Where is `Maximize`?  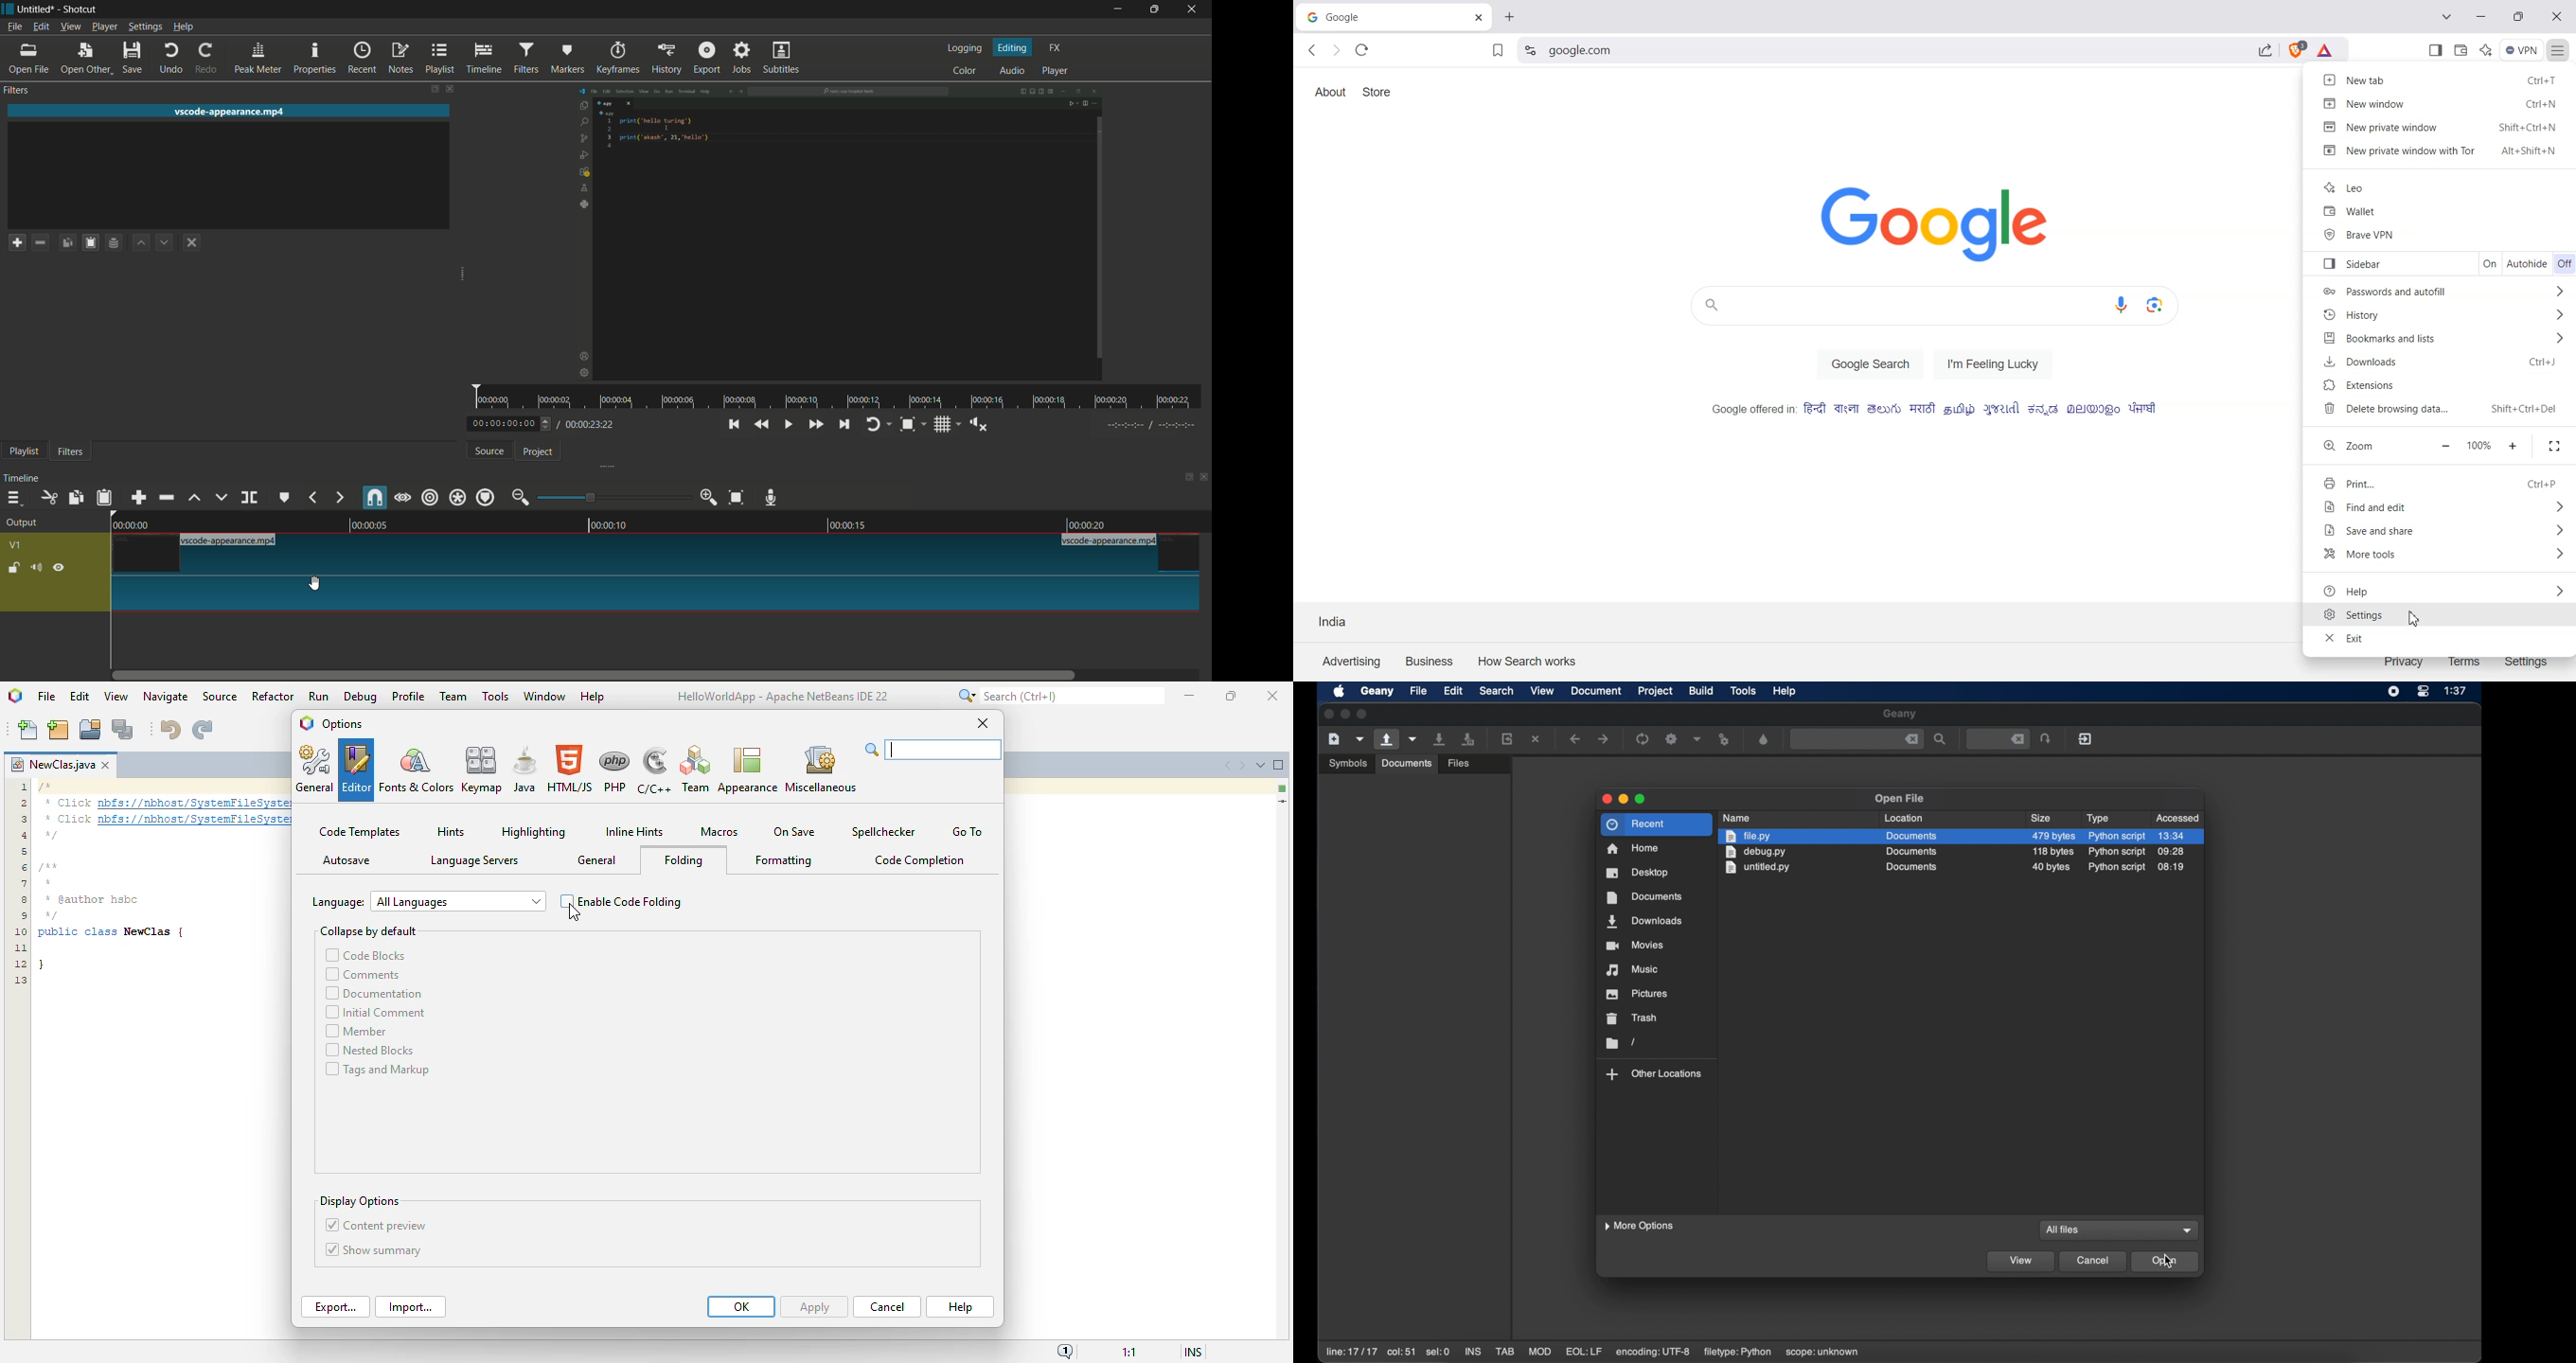
Maximize is located at coordinates (2513, 447).